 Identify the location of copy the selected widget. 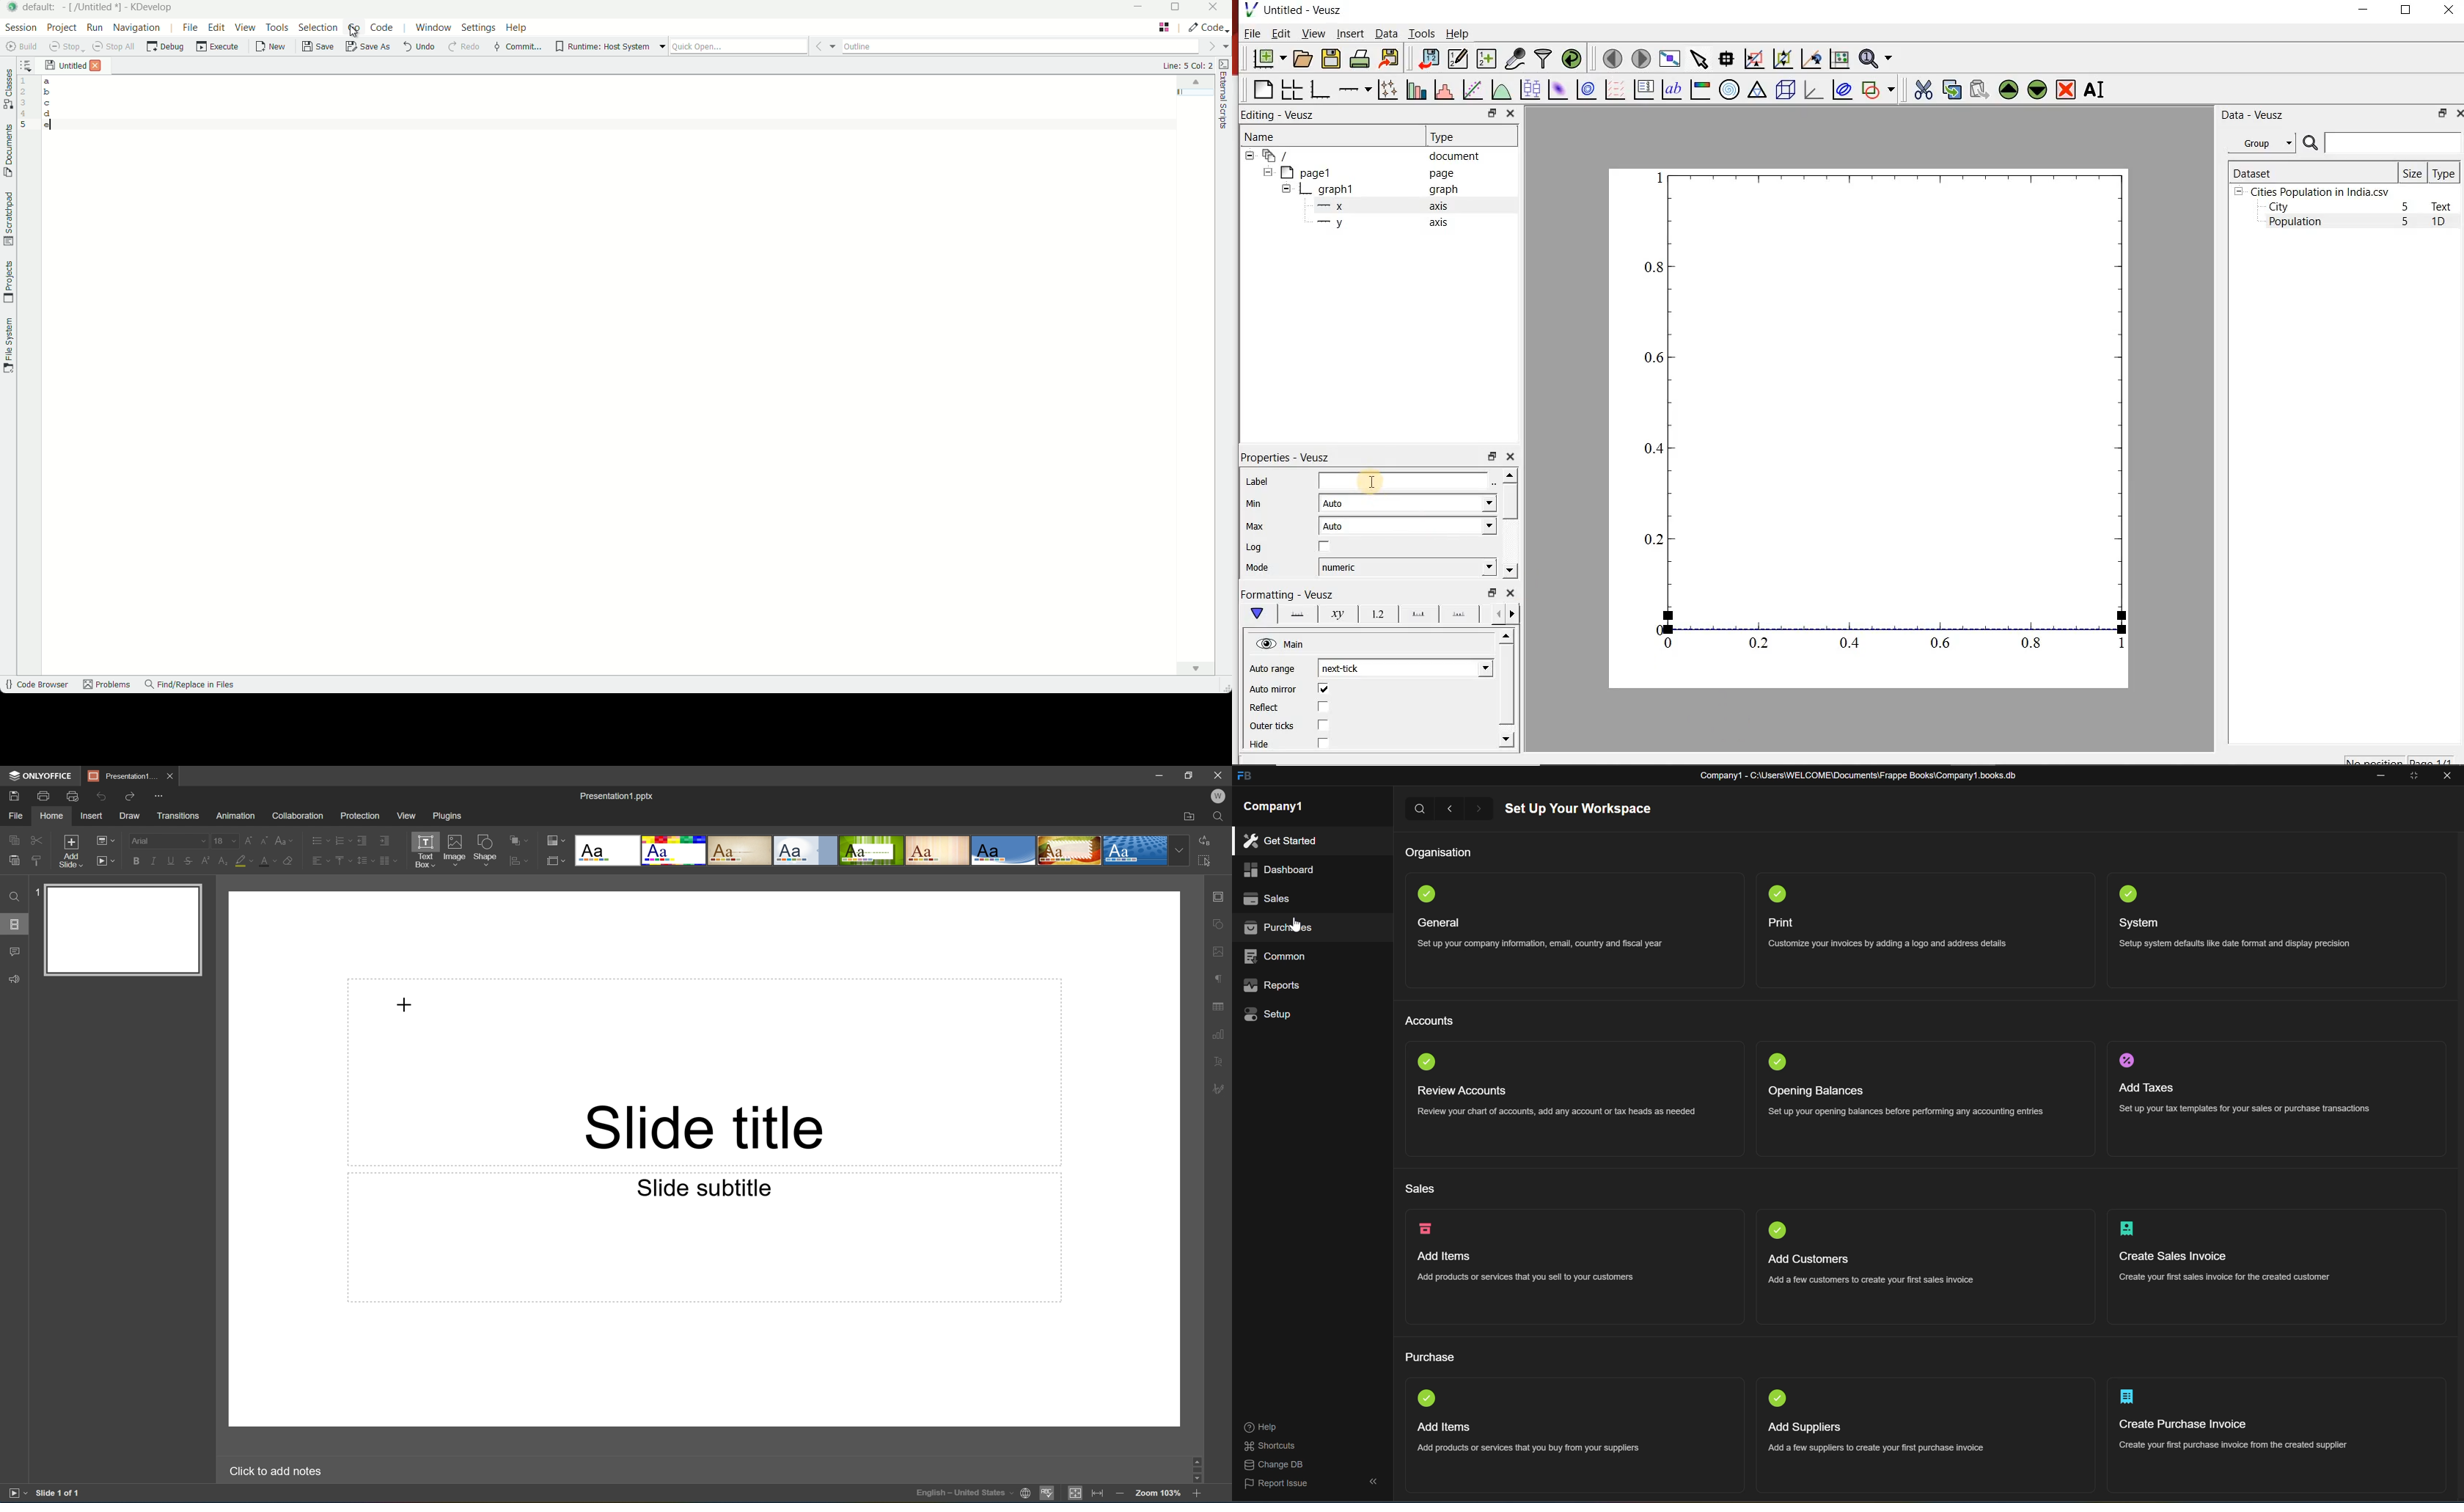
(1951, 88).